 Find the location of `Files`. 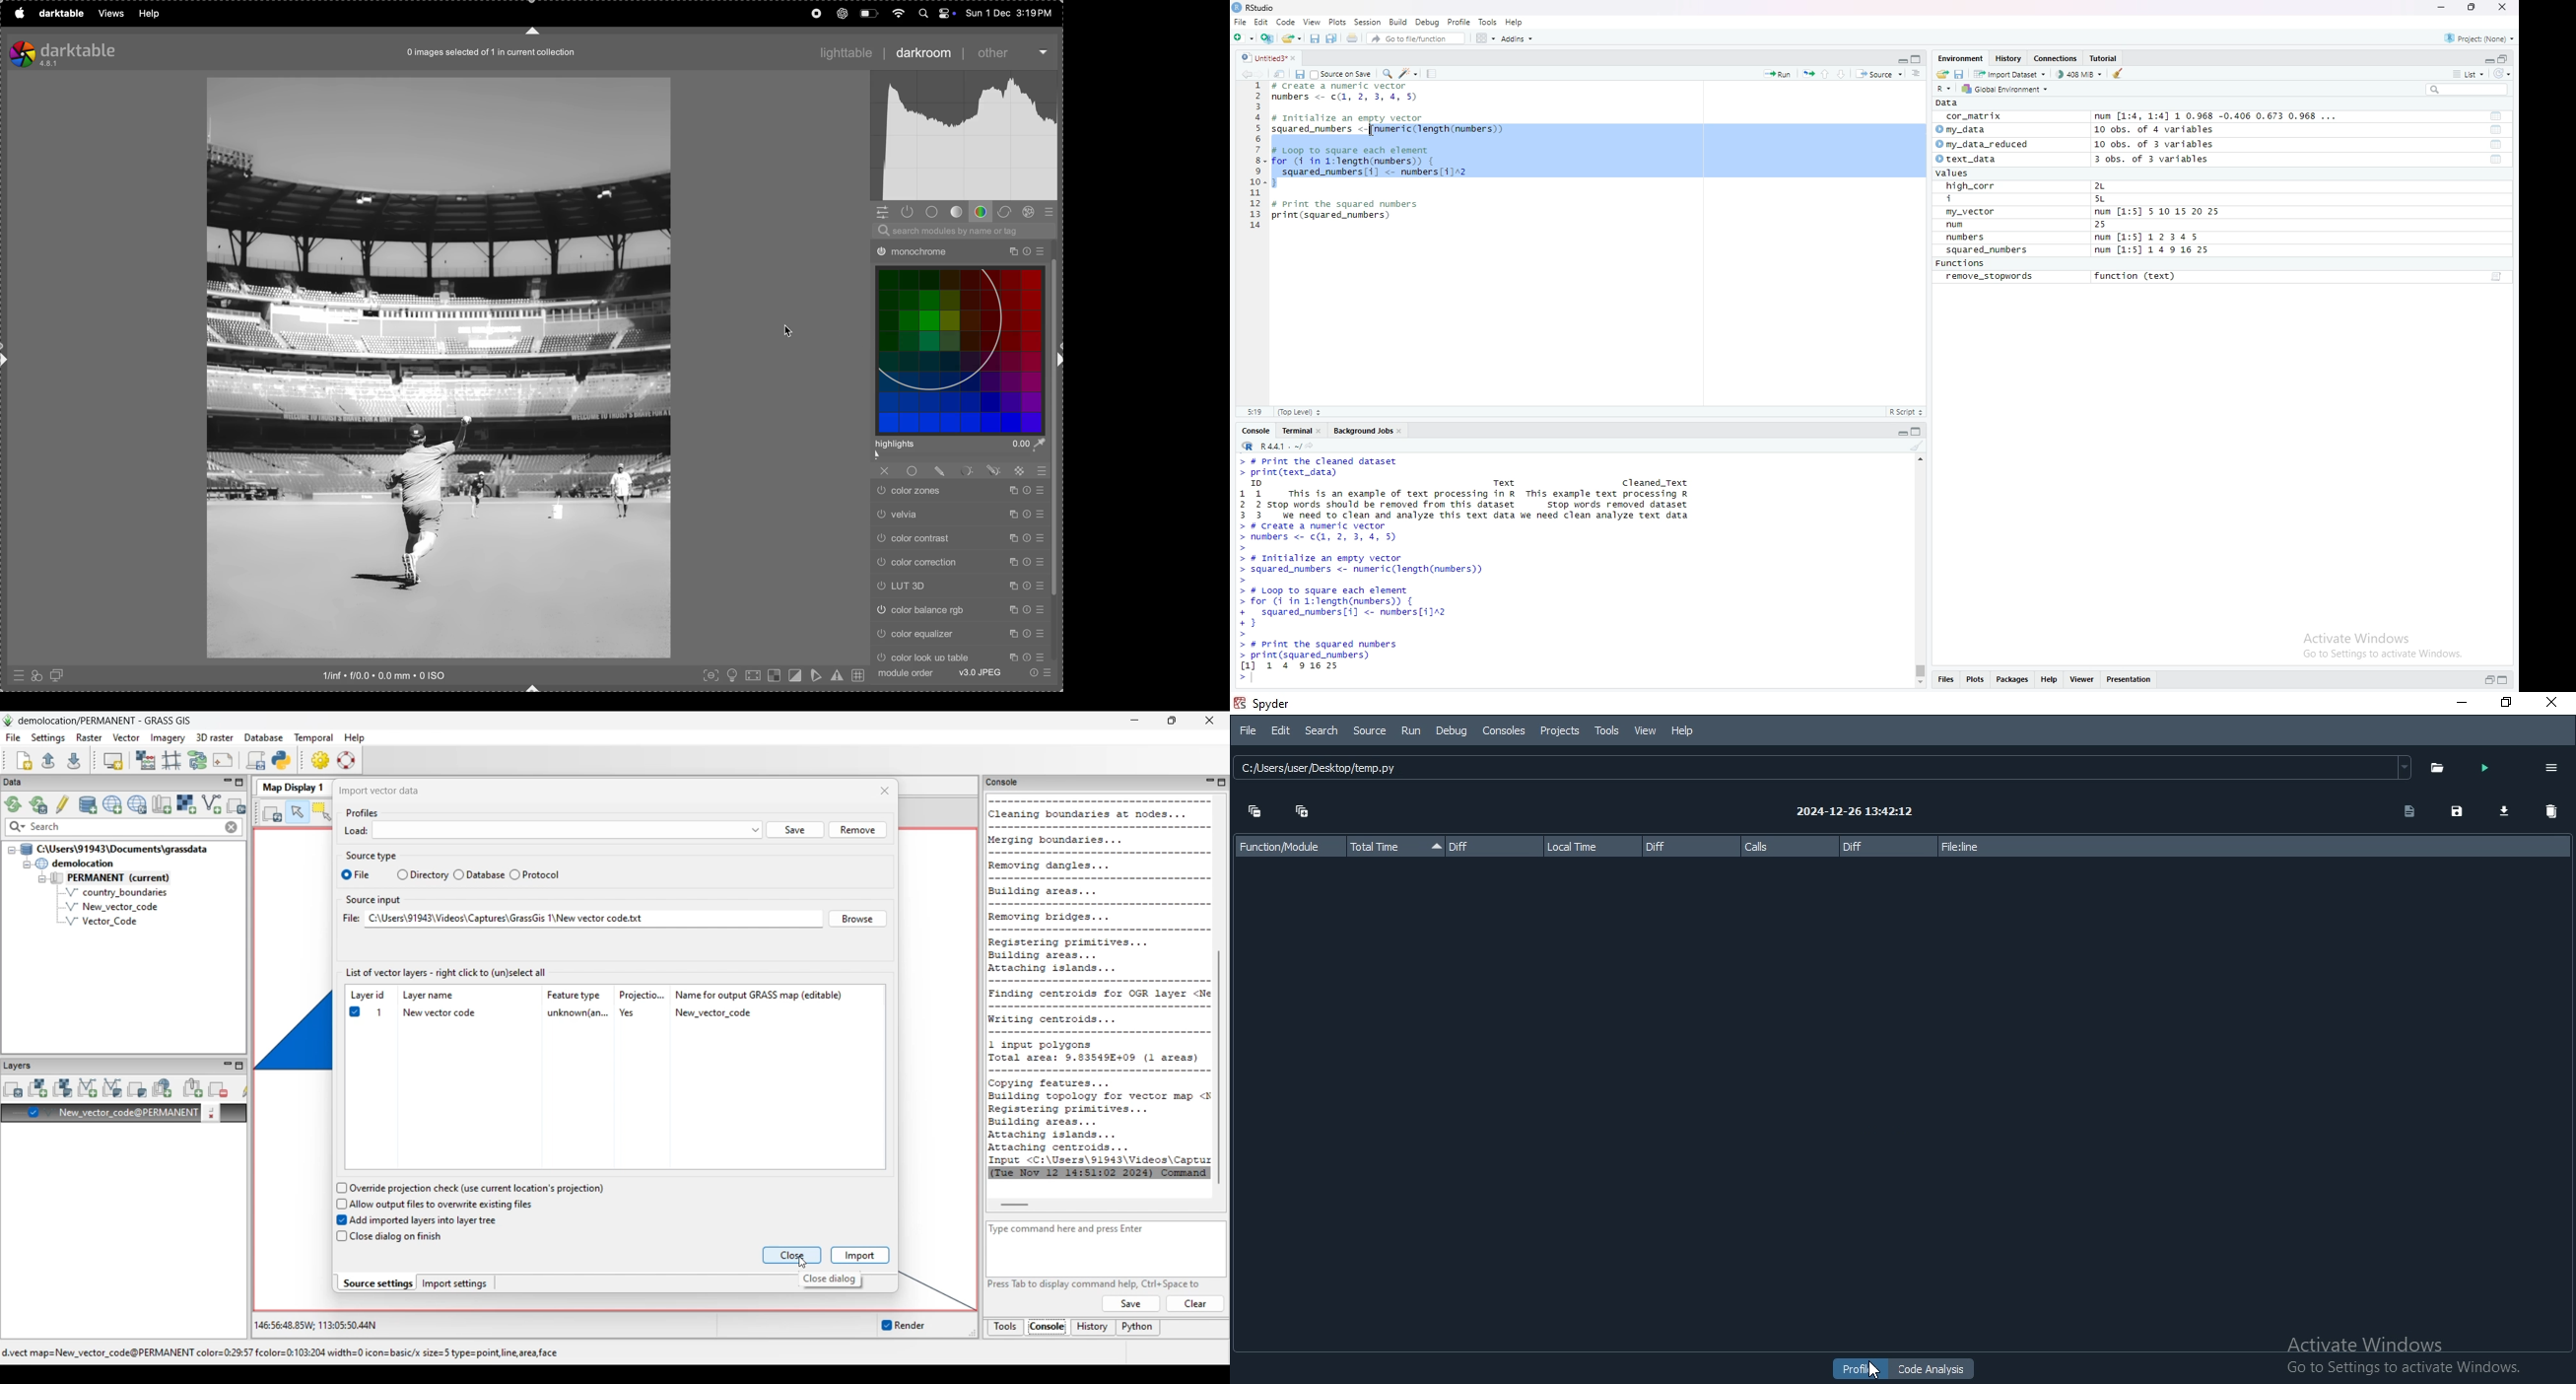

Files is located at coordinates (1945, 681).